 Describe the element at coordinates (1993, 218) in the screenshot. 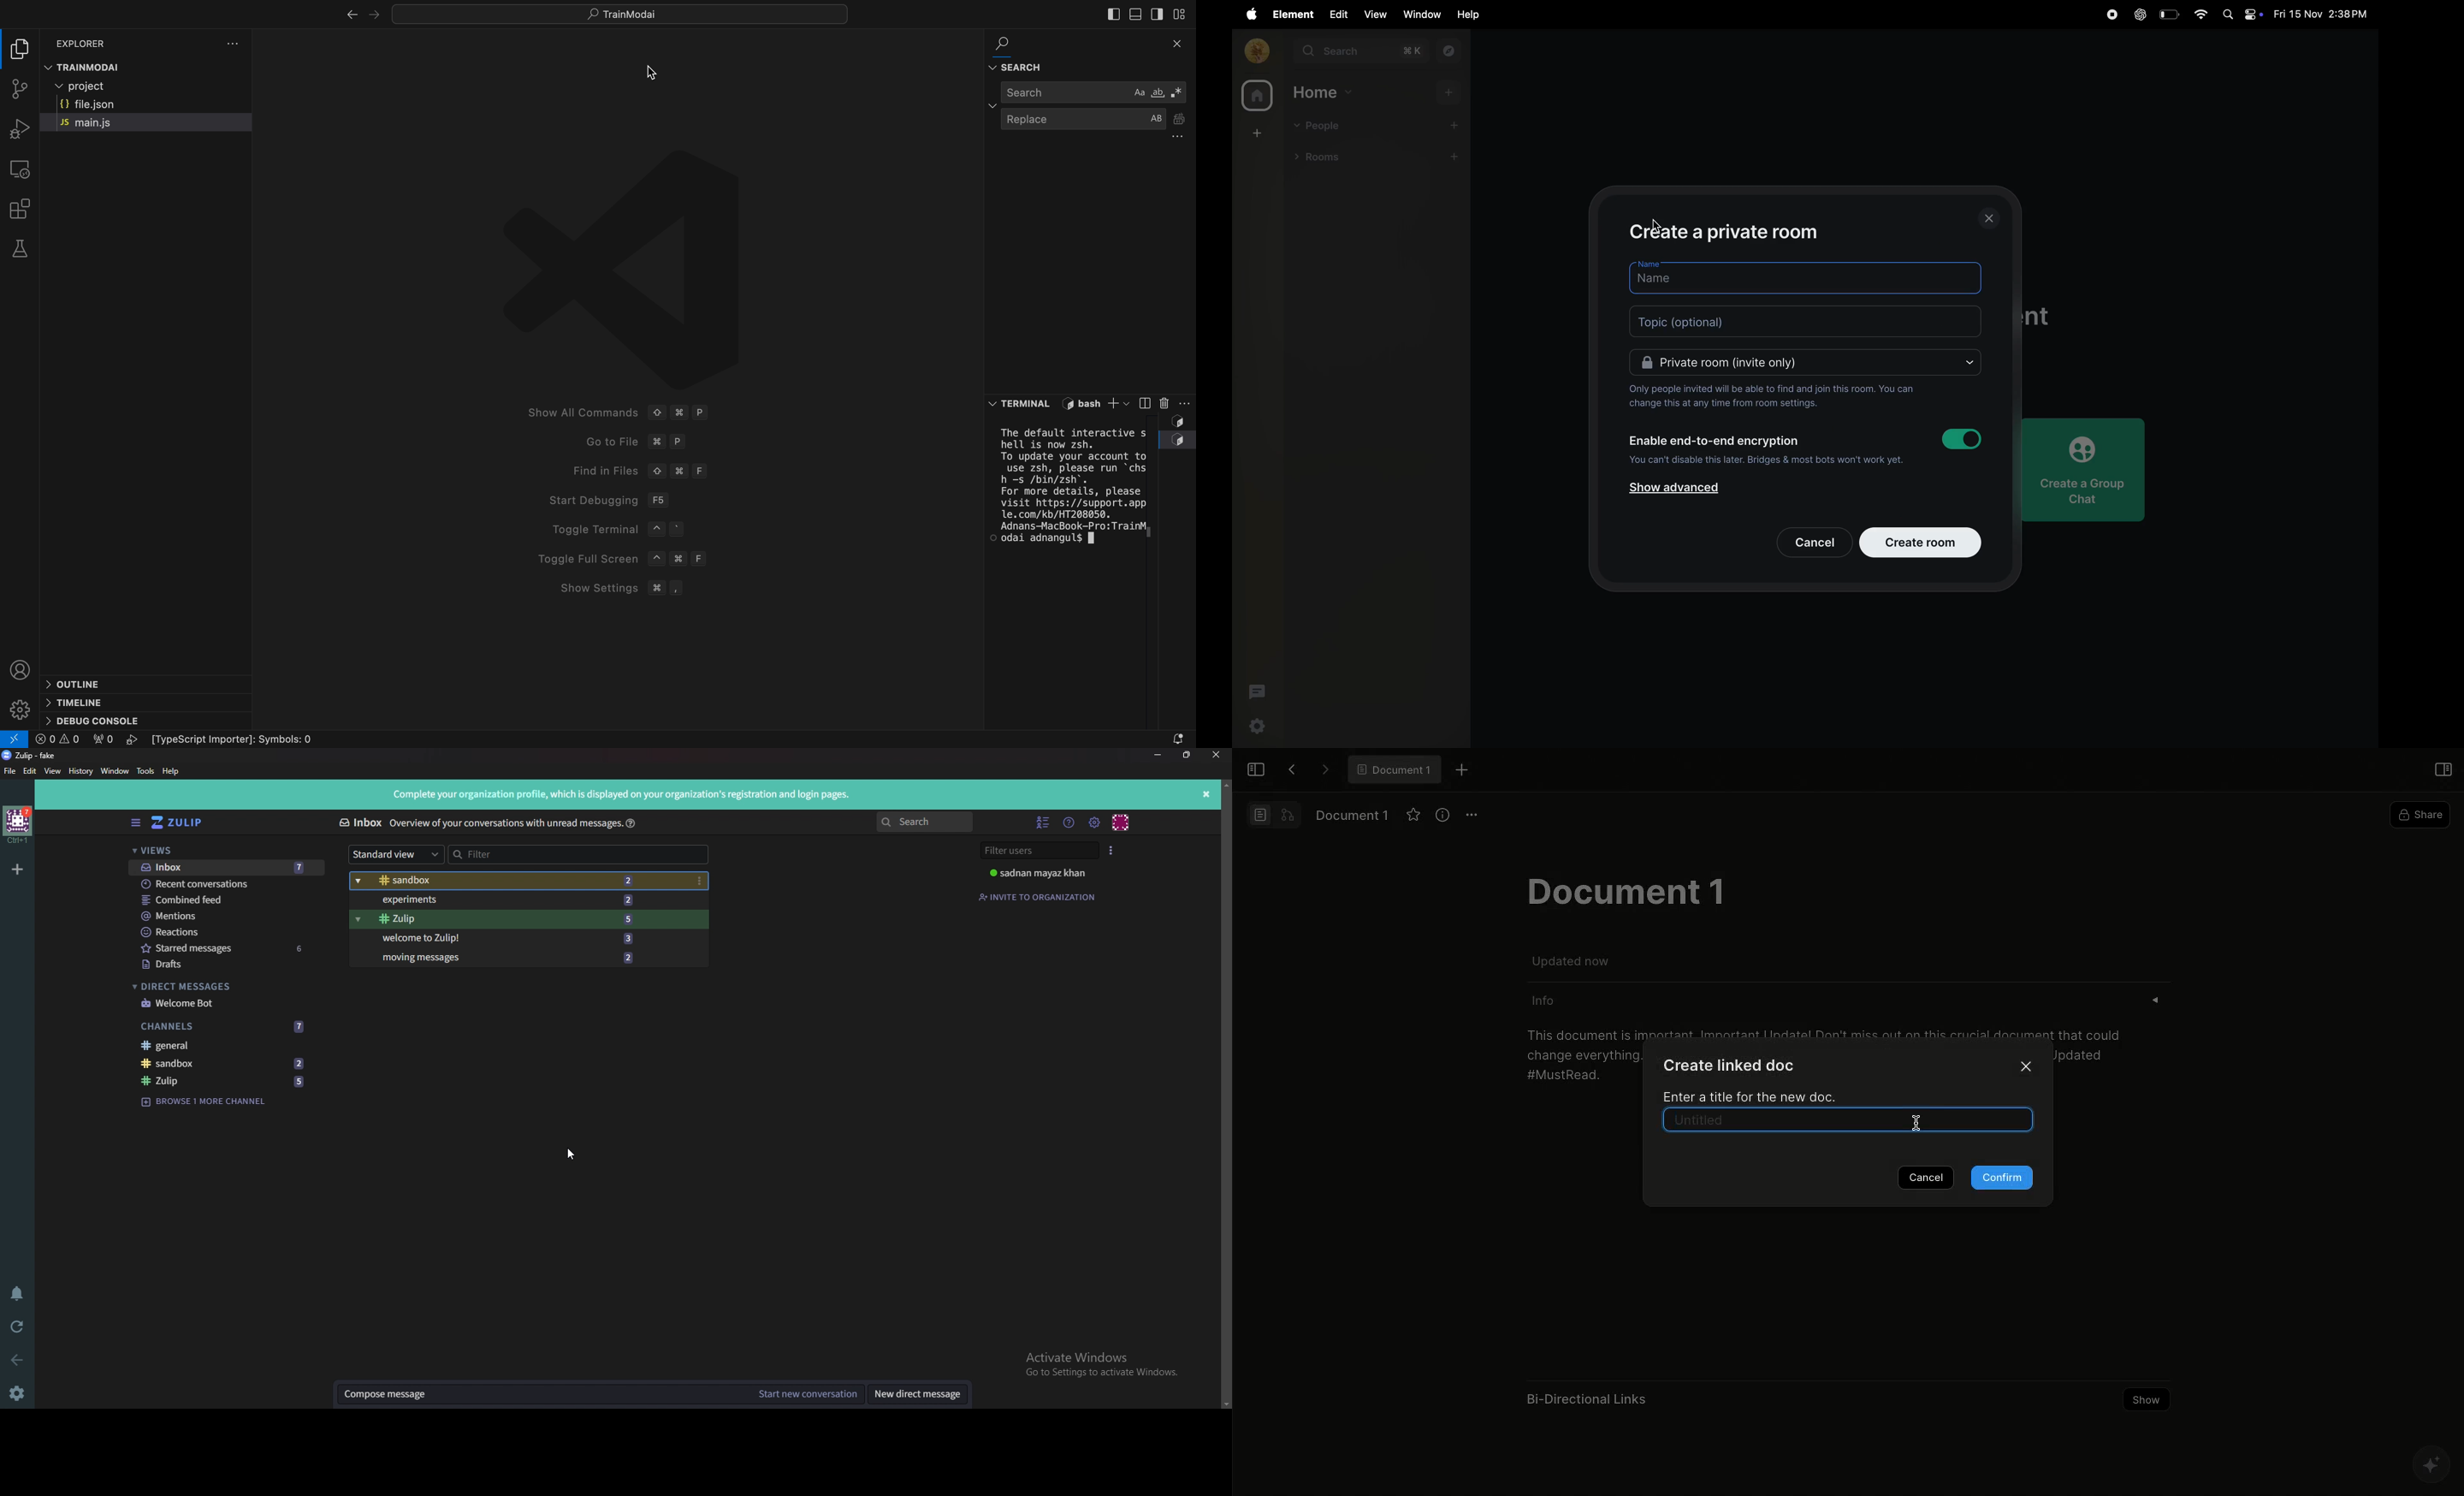

I see `close` at that location.